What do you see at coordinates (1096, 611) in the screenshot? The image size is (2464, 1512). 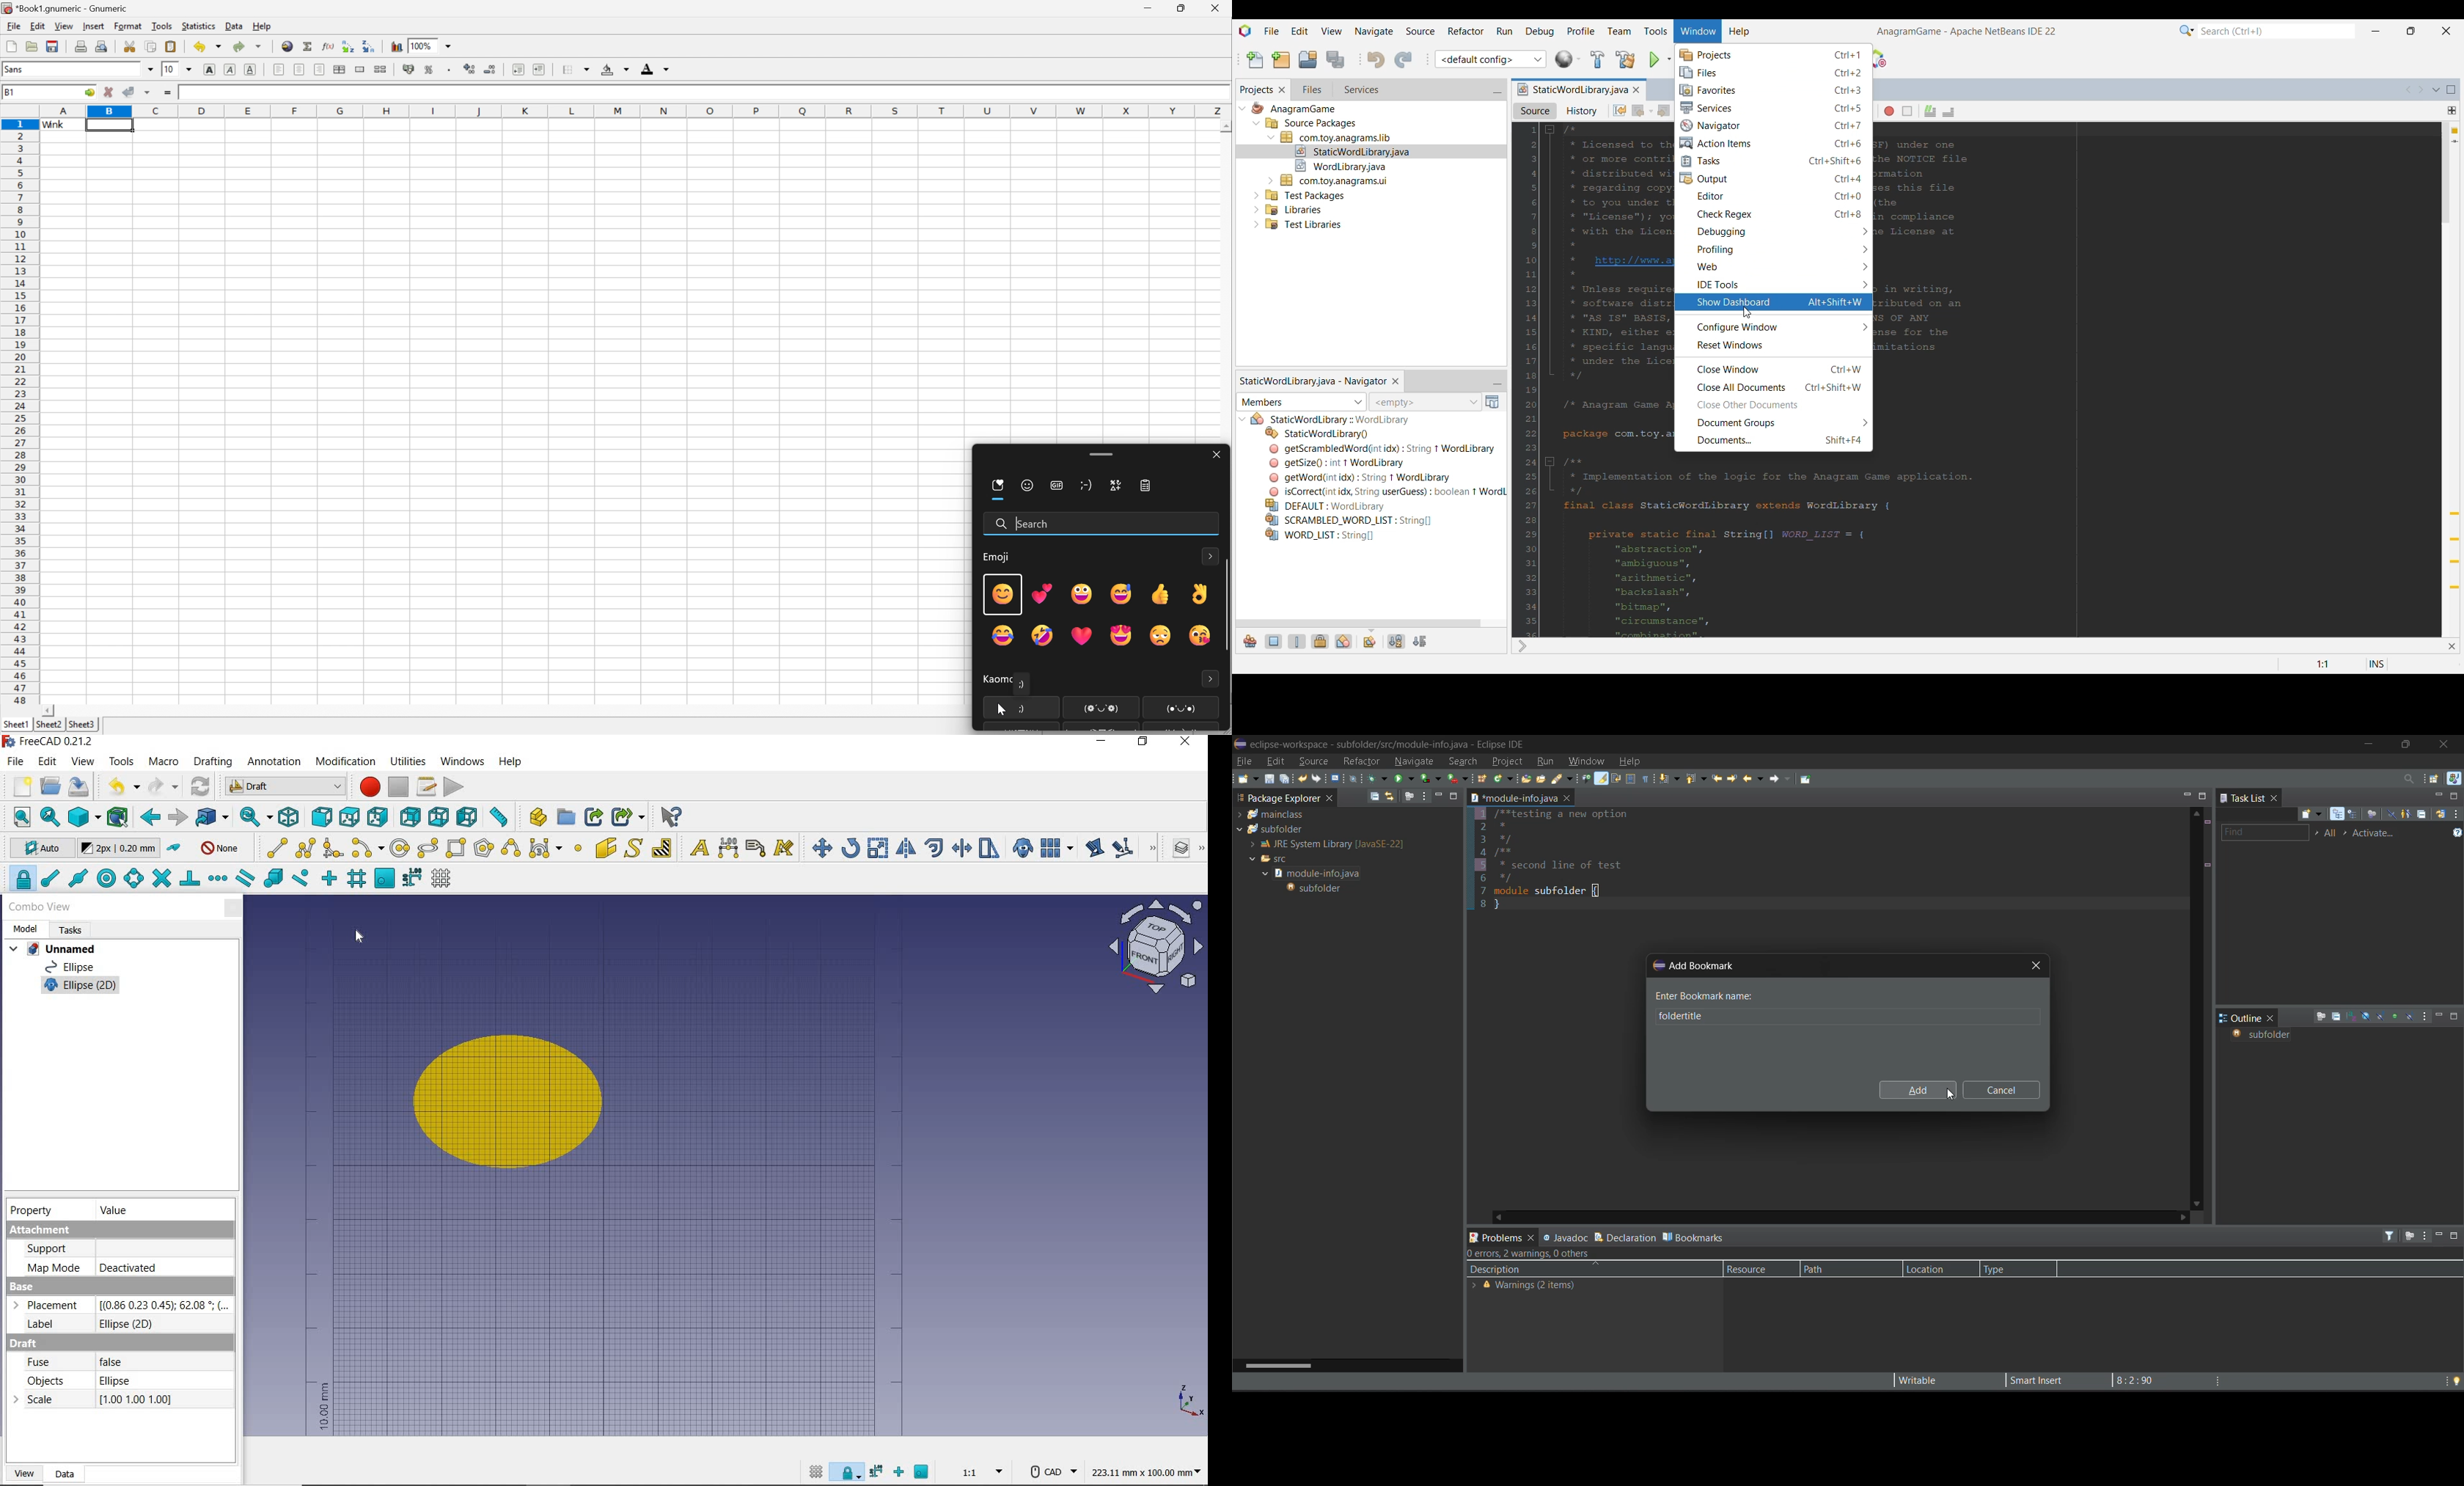 I see `emojis` at bounding box center [1096, 611].